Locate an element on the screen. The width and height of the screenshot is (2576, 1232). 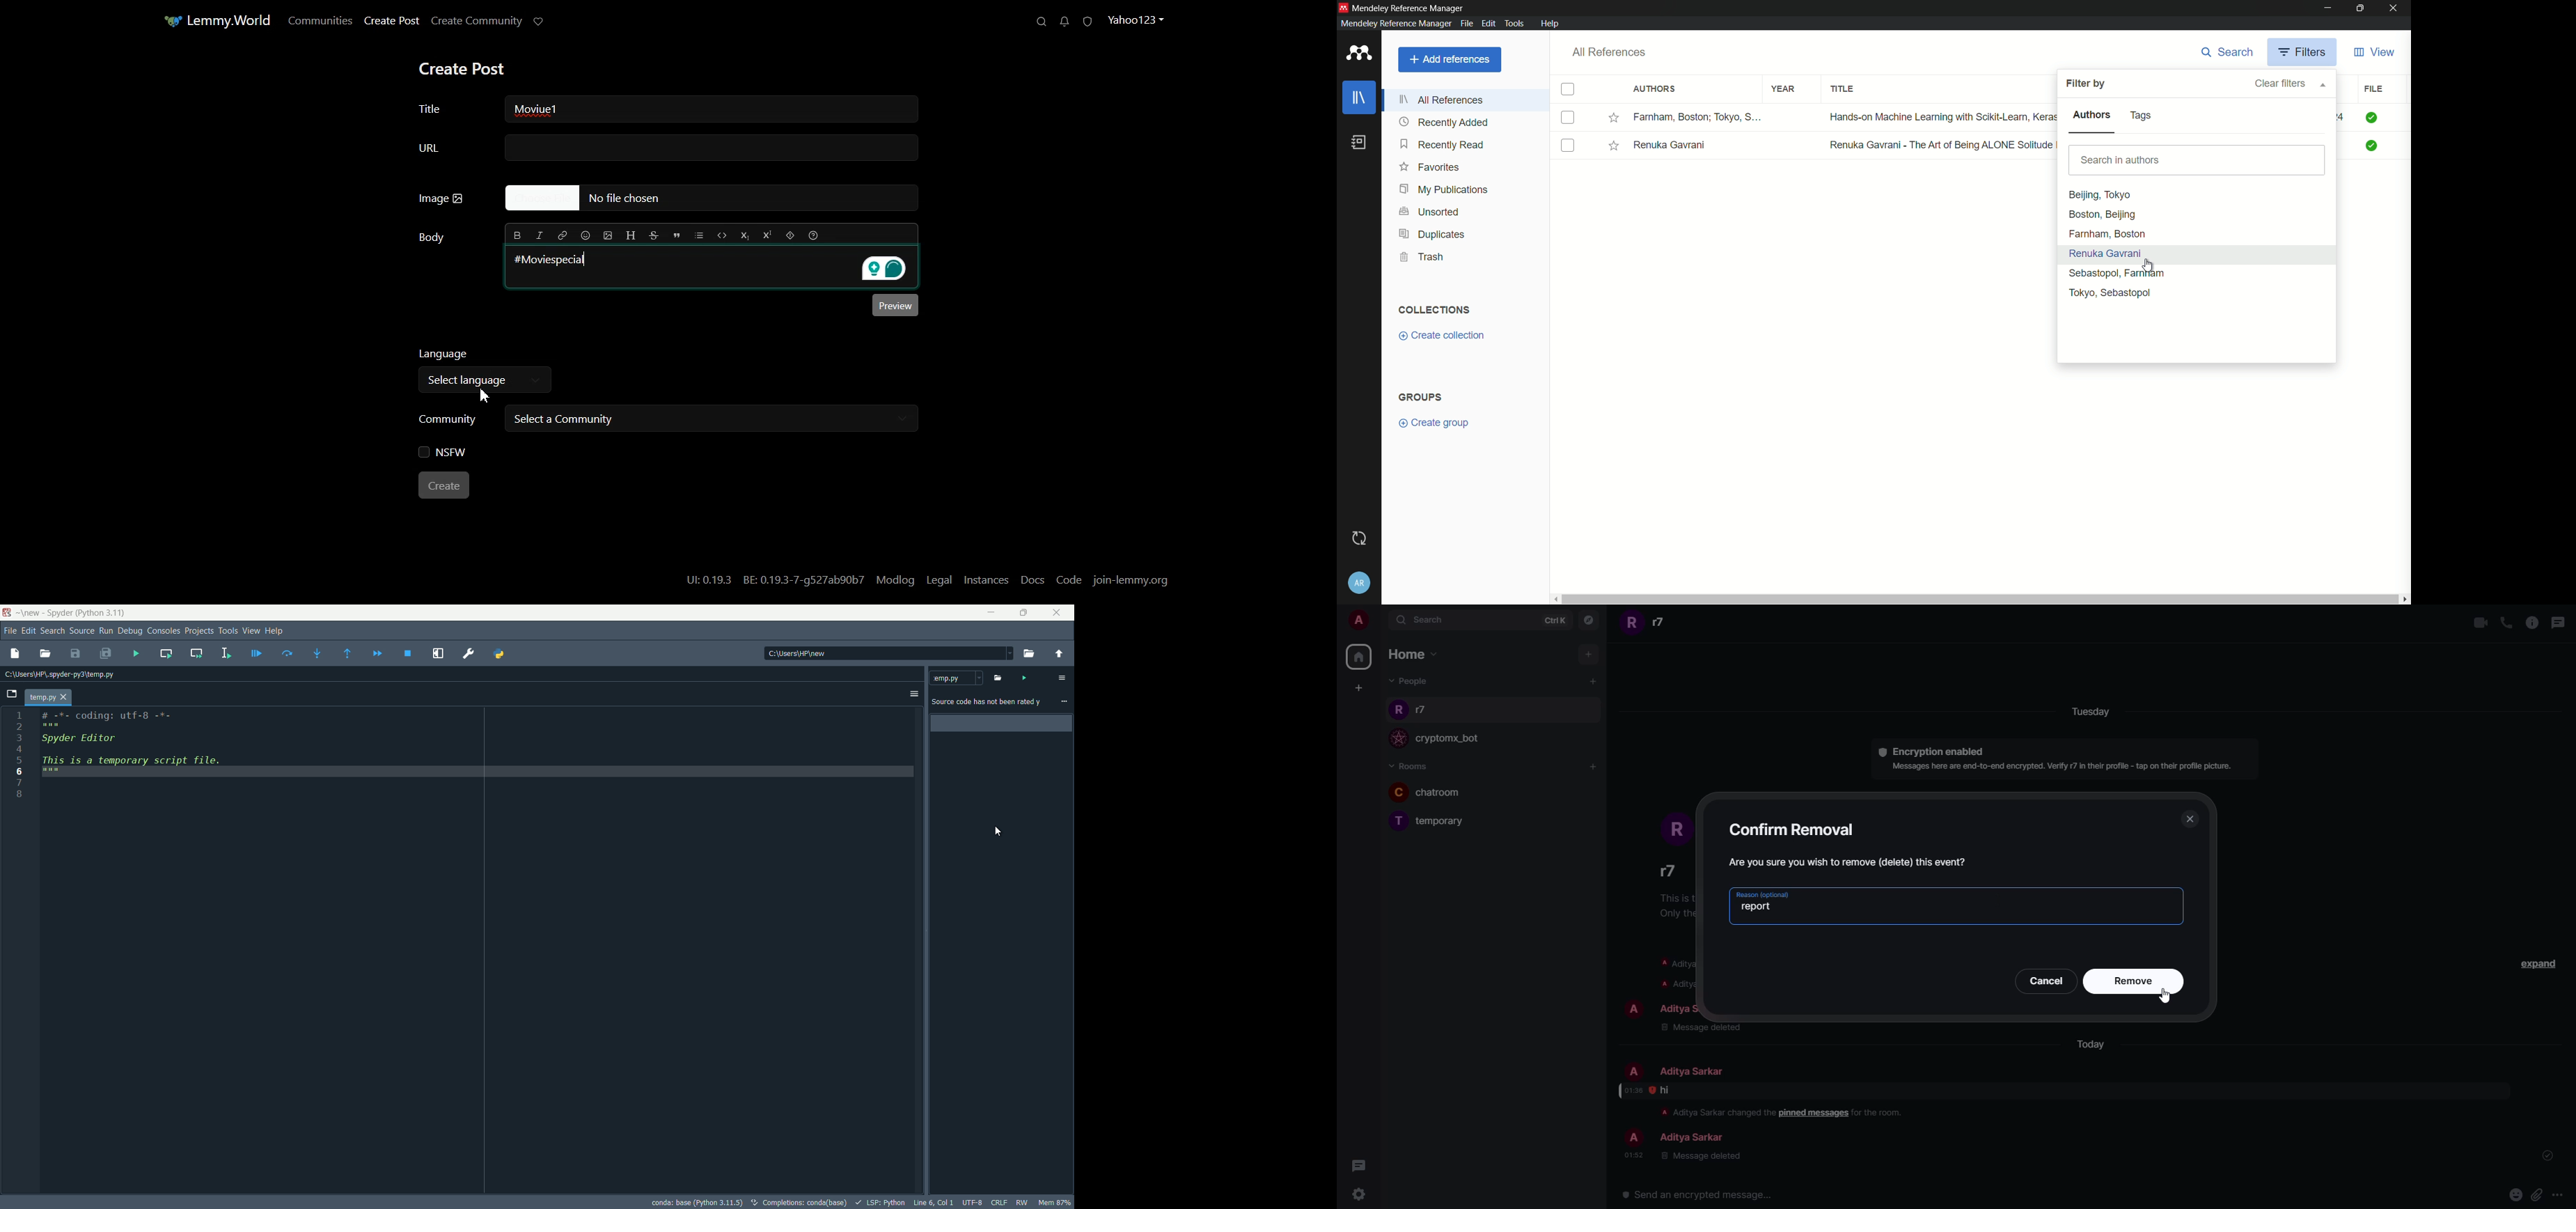
Beijing, Tokyo is located at coordinates (2106, 195).